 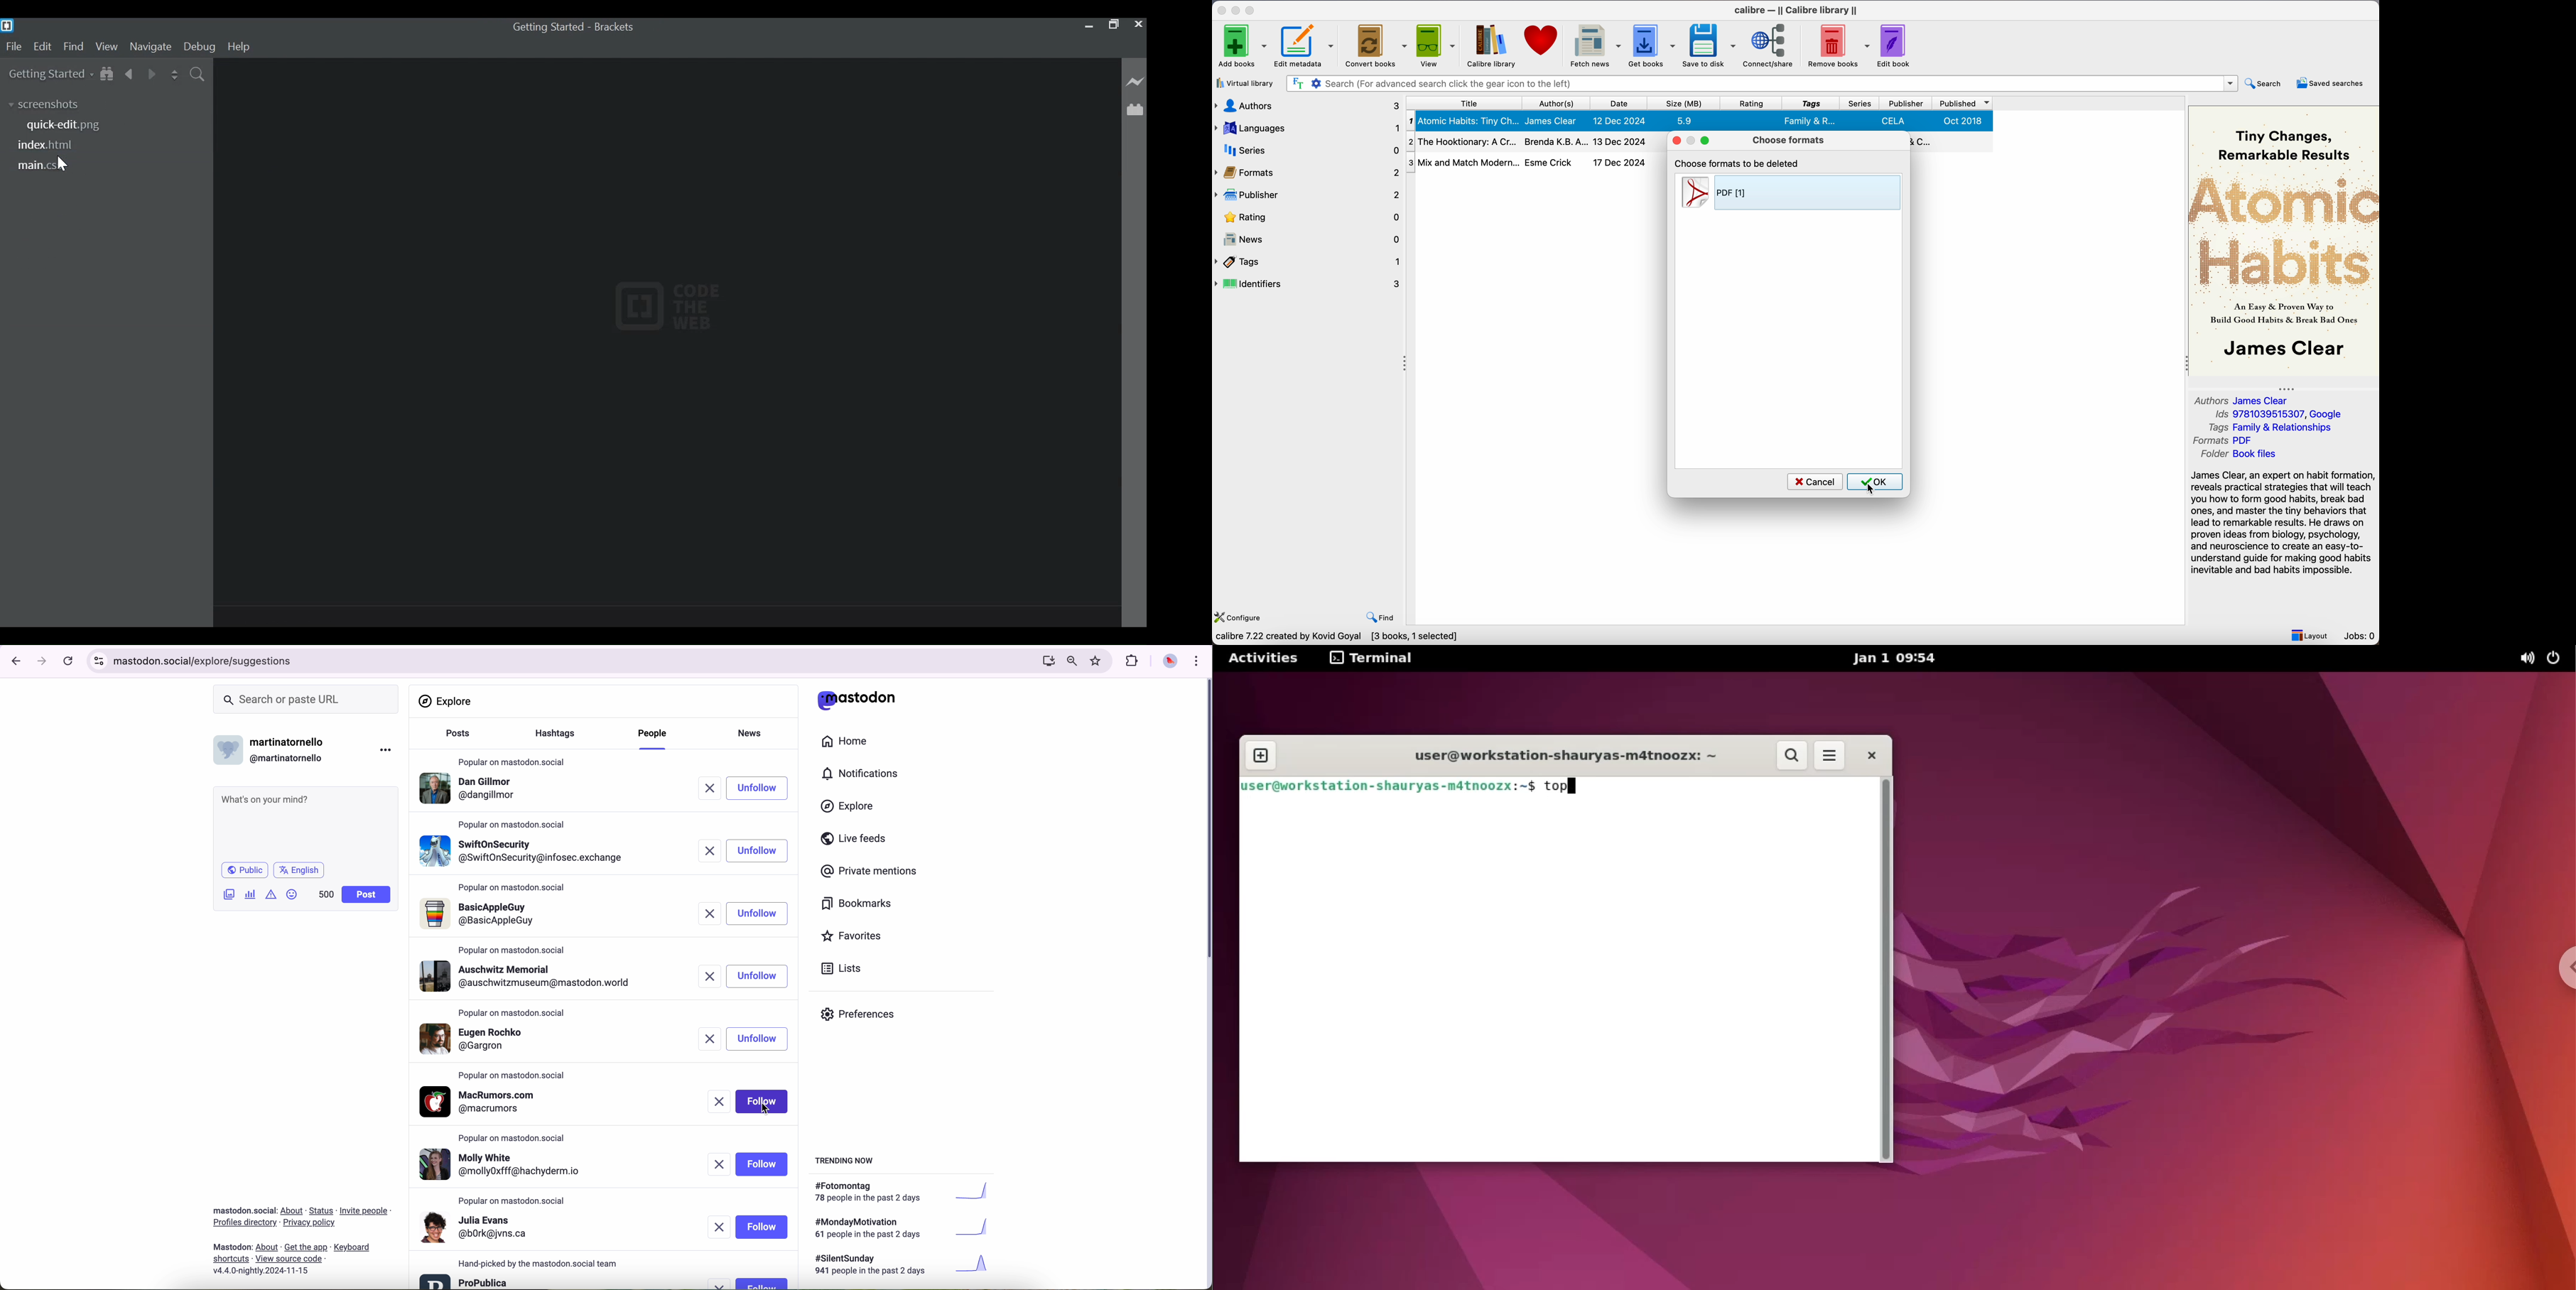 I want to click on follow button, so click(x=763, y=1227).